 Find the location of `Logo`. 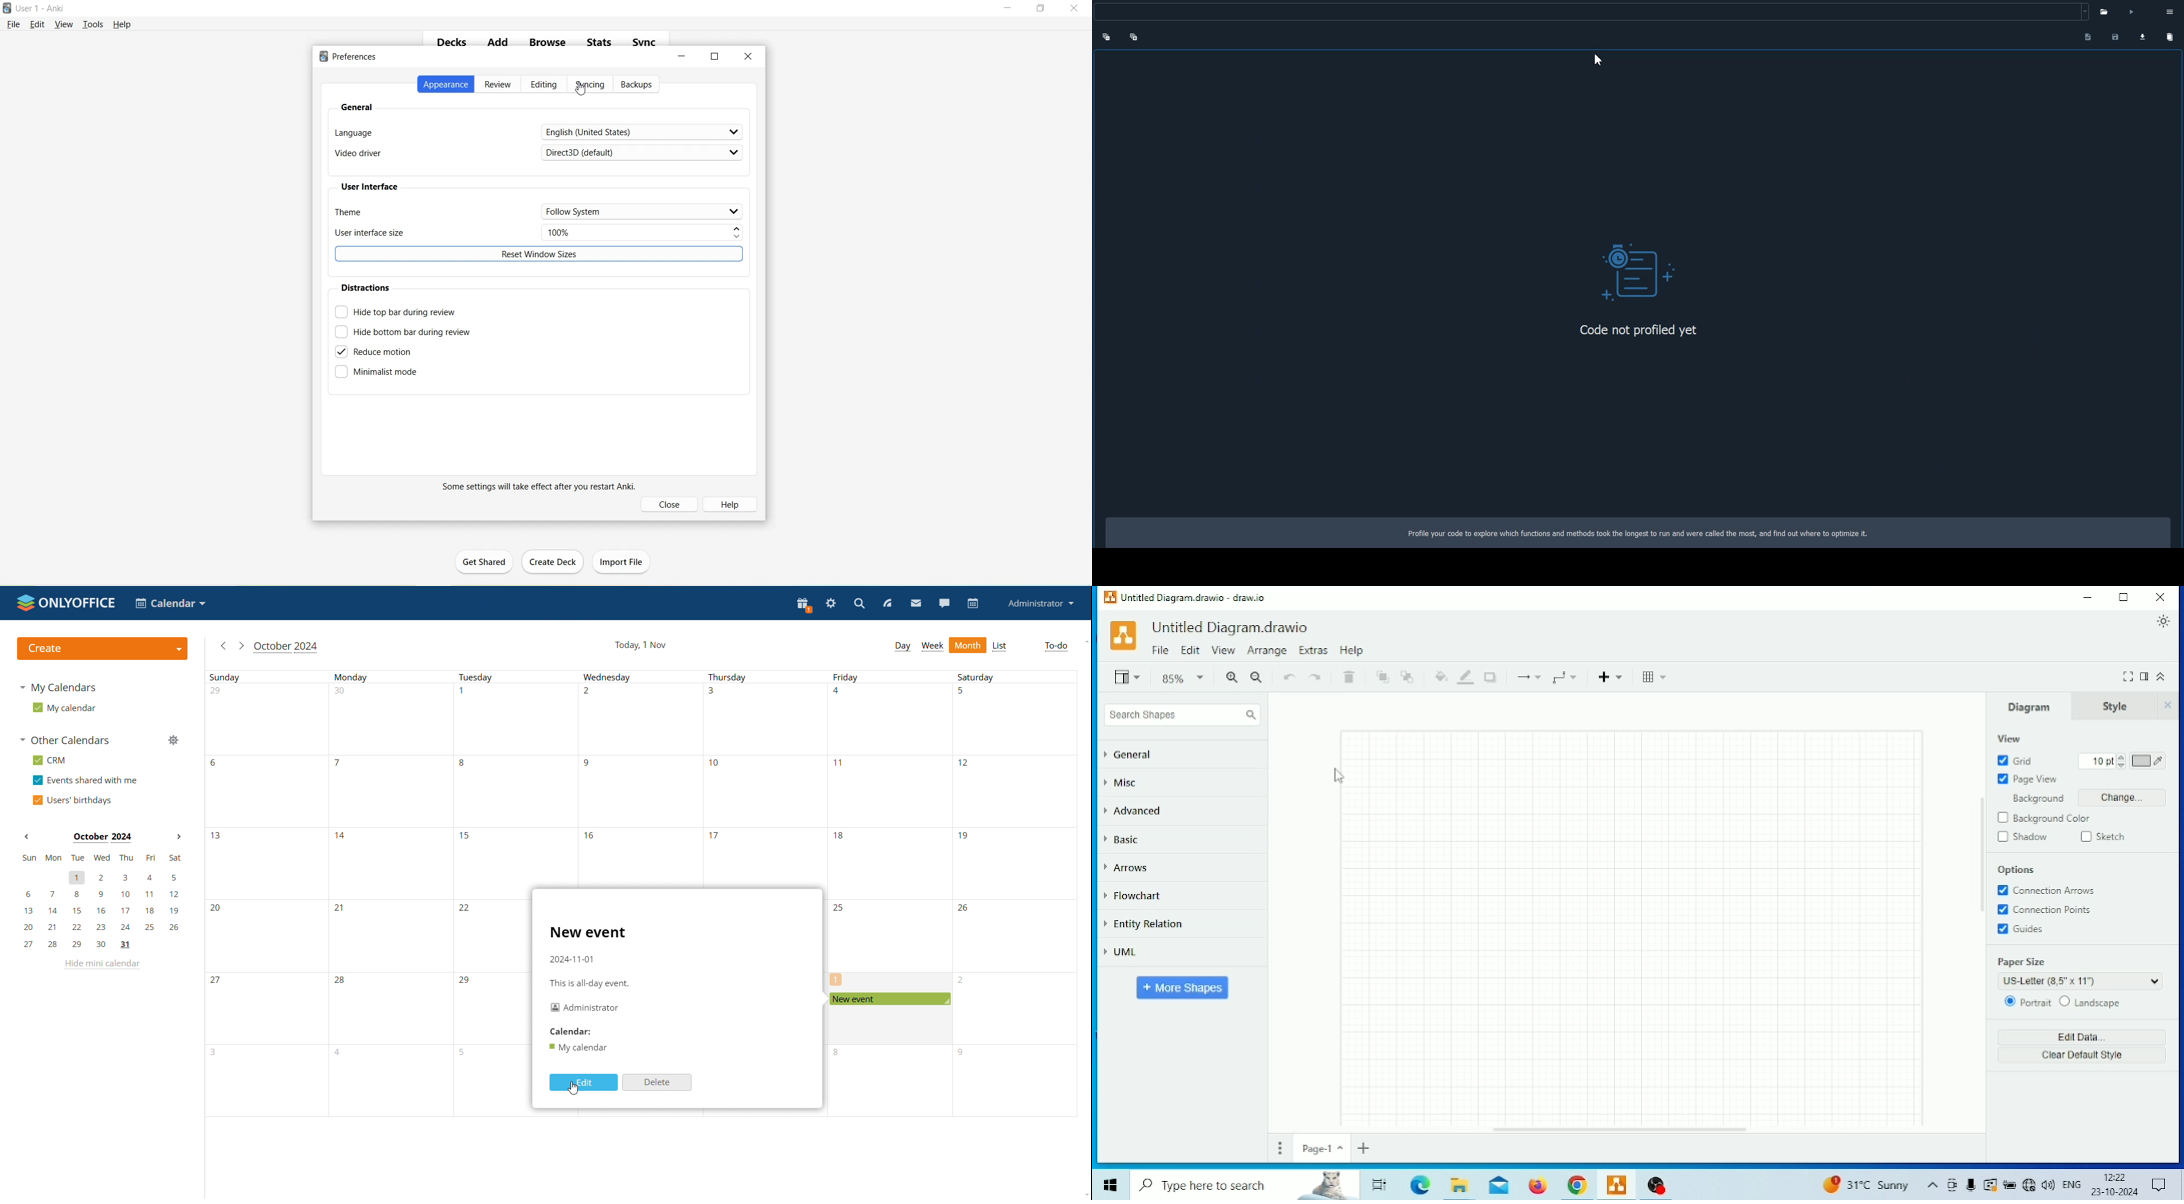

Logo is located at coordinates (9, 9).